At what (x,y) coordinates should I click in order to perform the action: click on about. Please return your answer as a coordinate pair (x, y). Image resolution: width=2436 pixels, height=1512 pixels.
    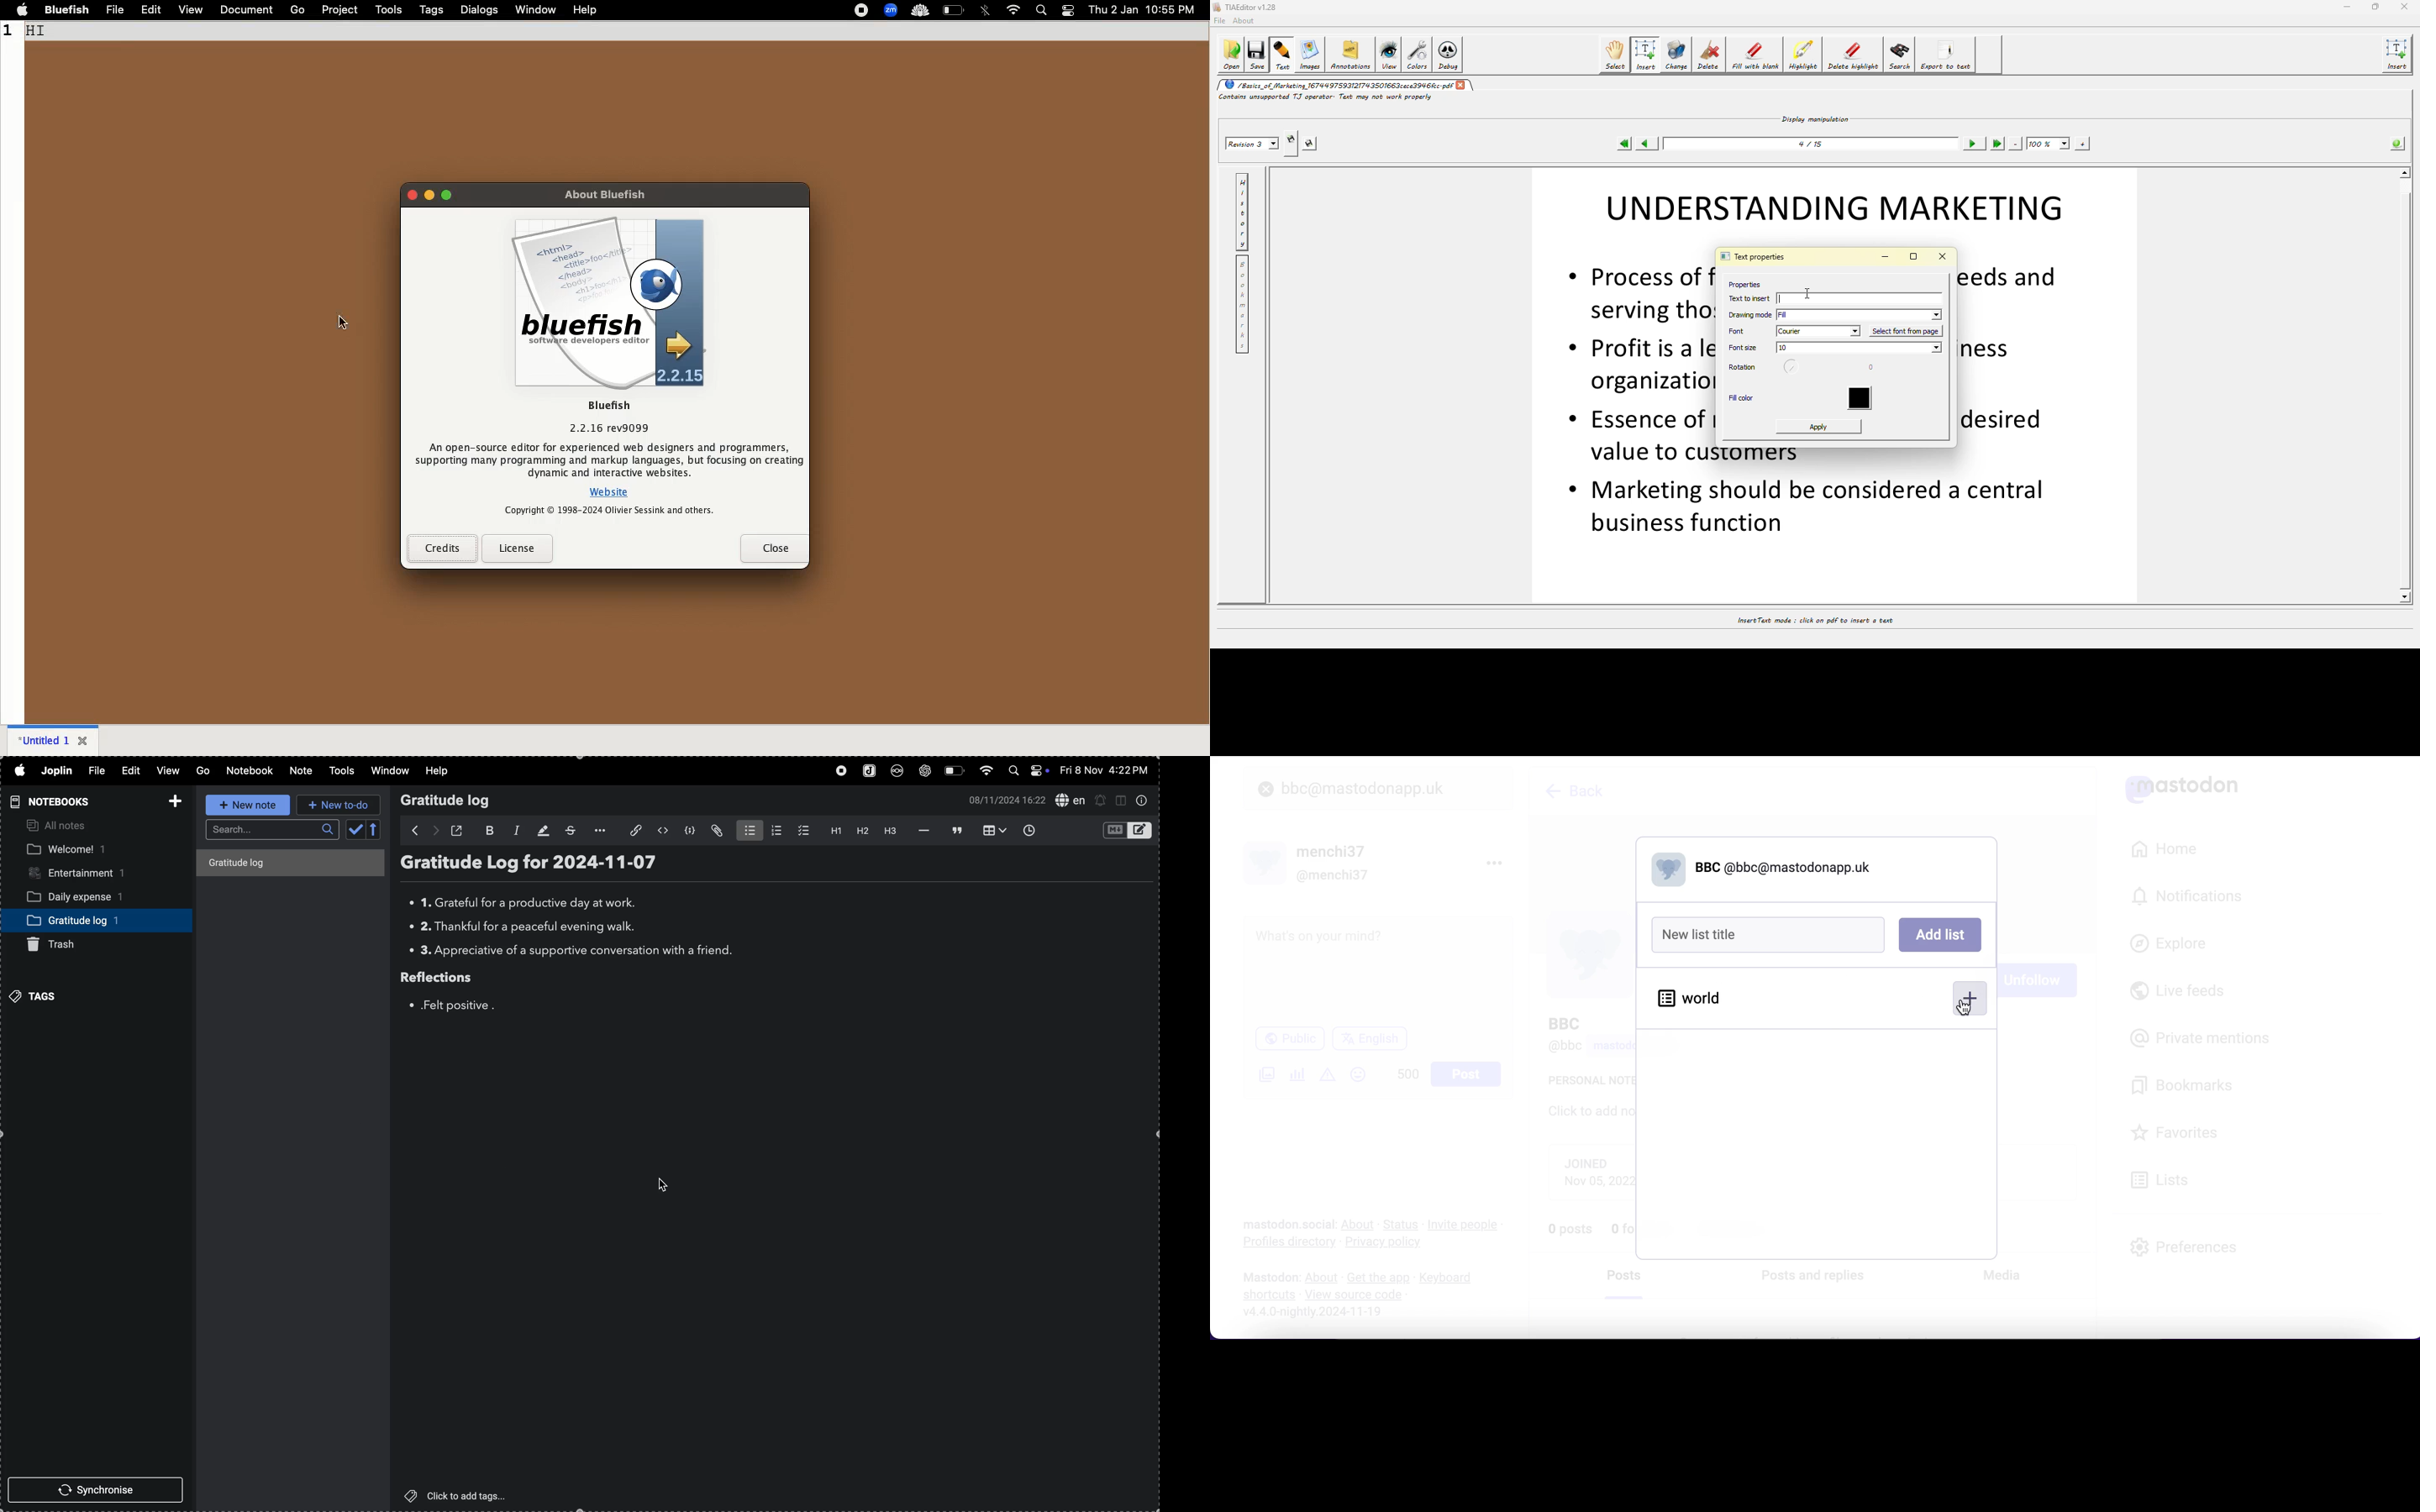
    Looking at the image, I should click on (1323, 1278).